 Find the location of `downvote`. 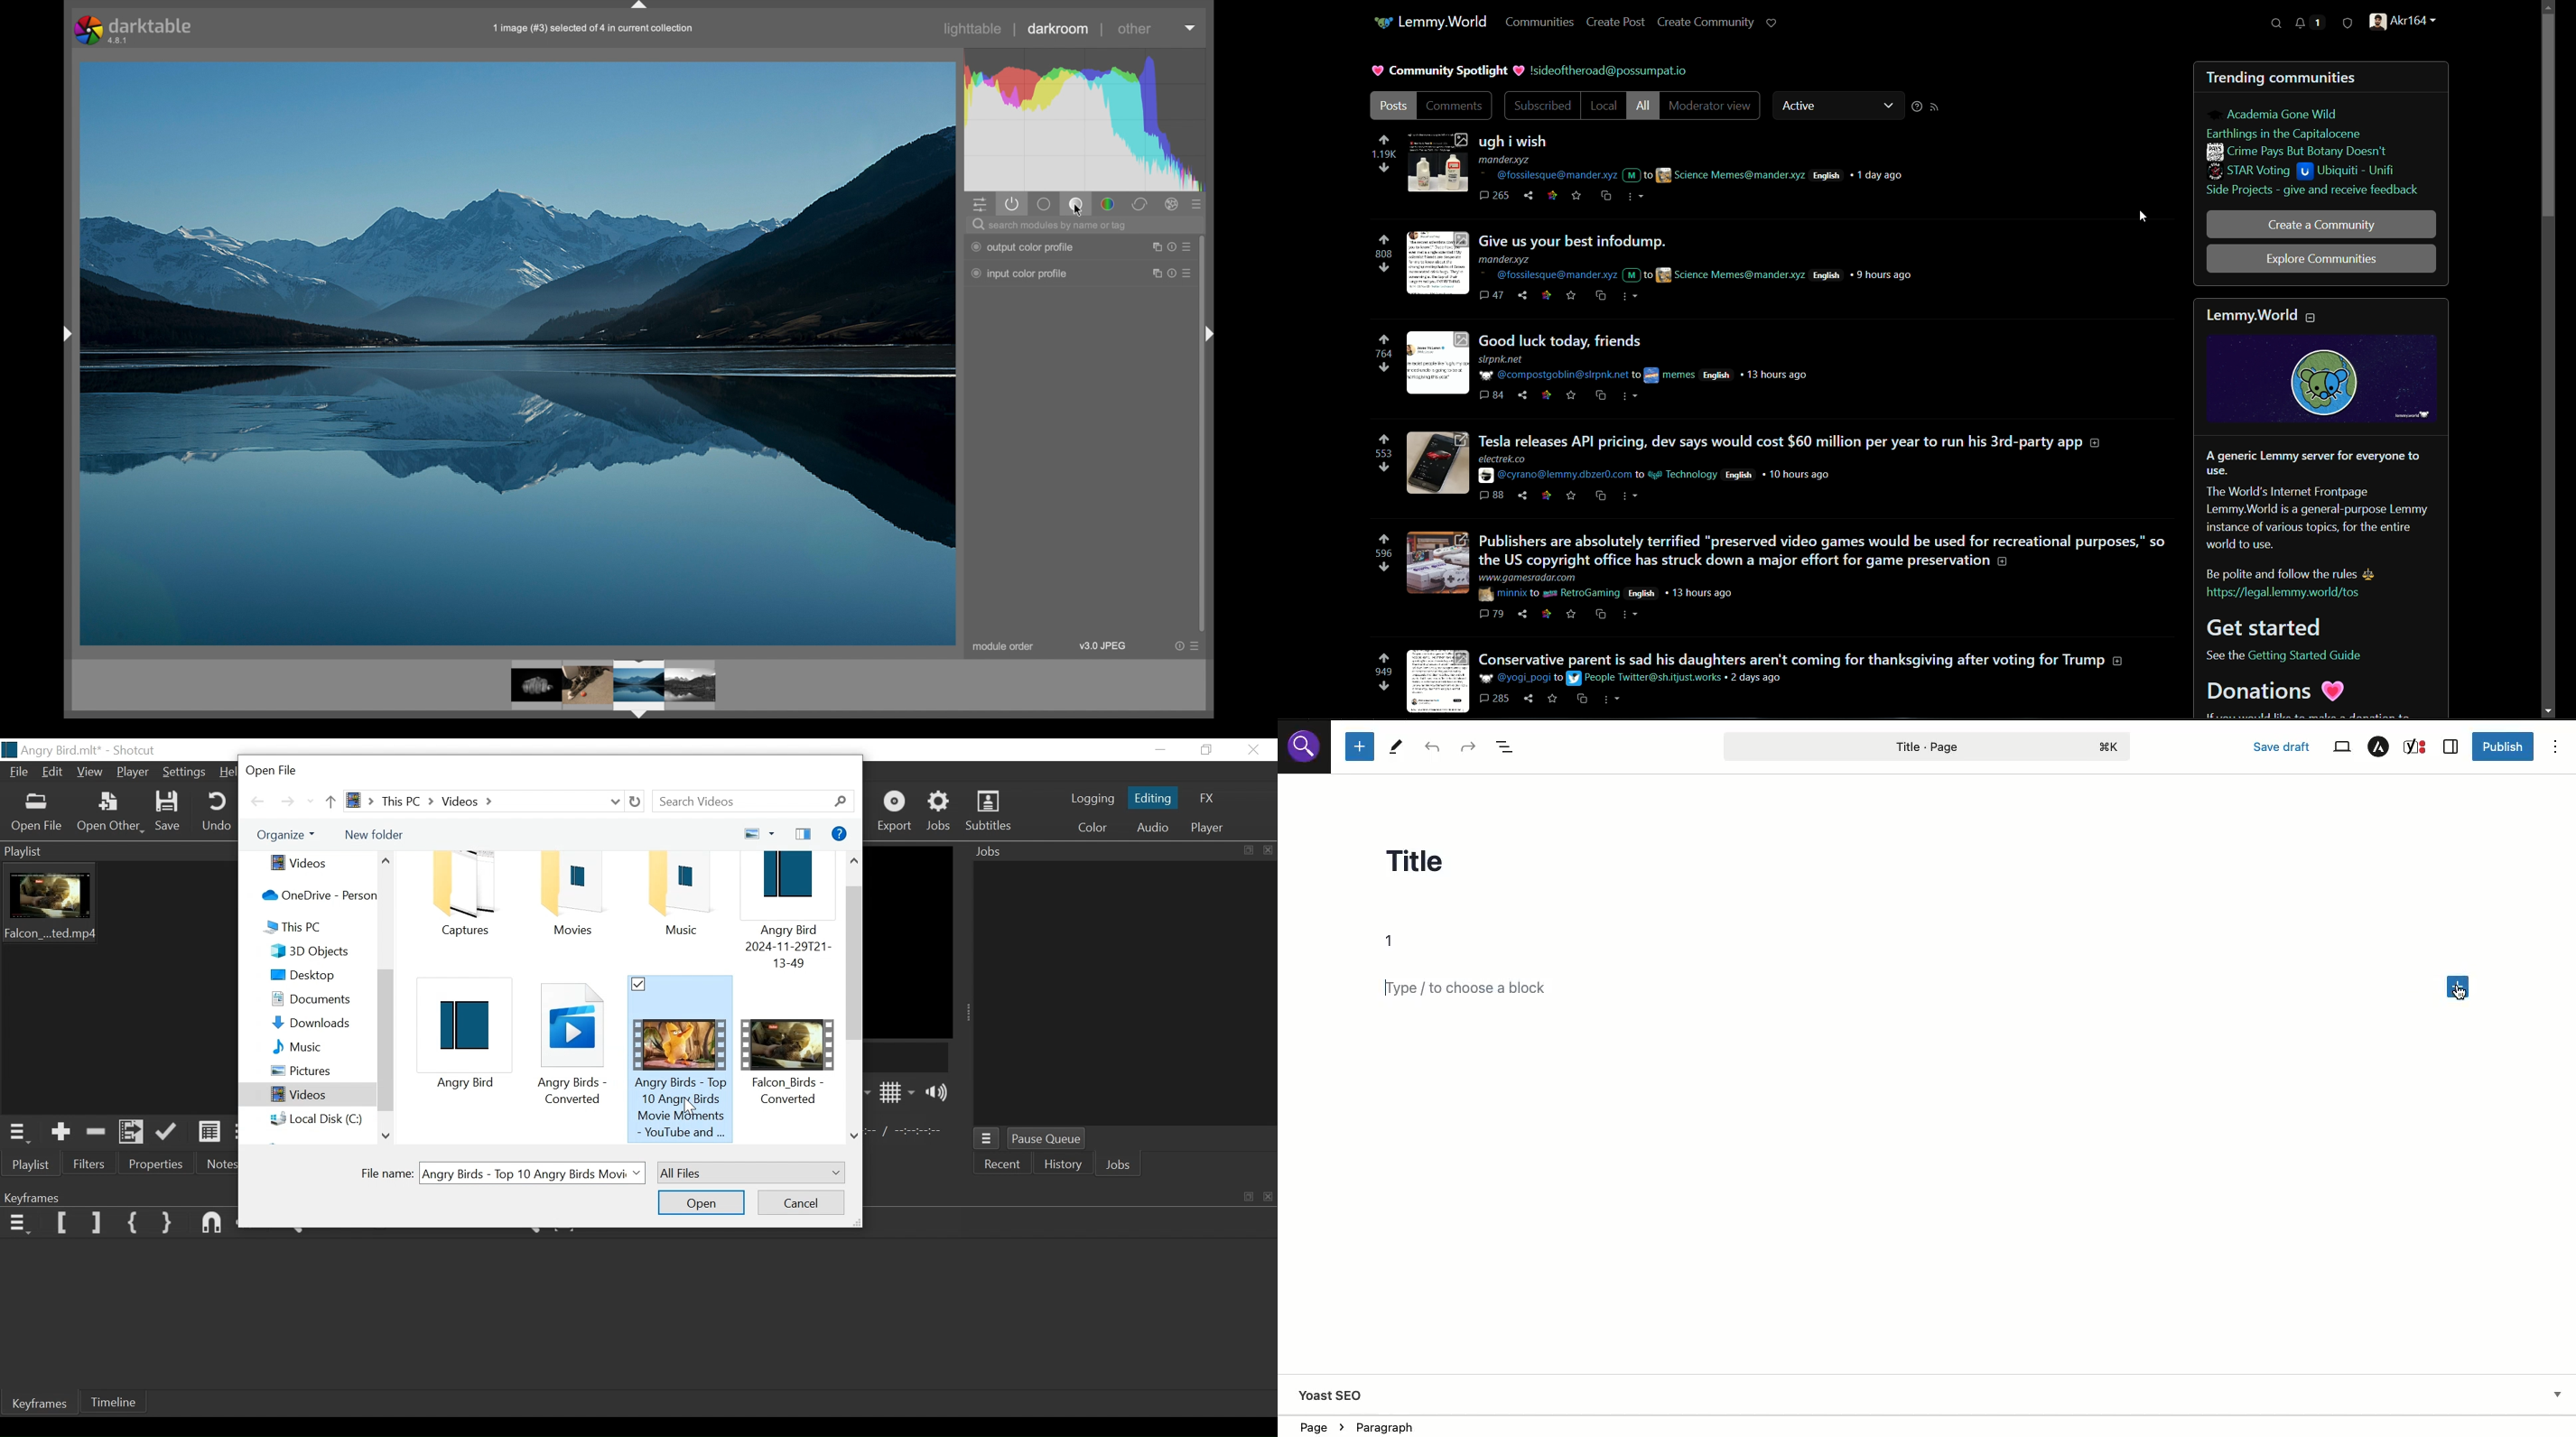

downvote is located at coordinates (1384, 168).